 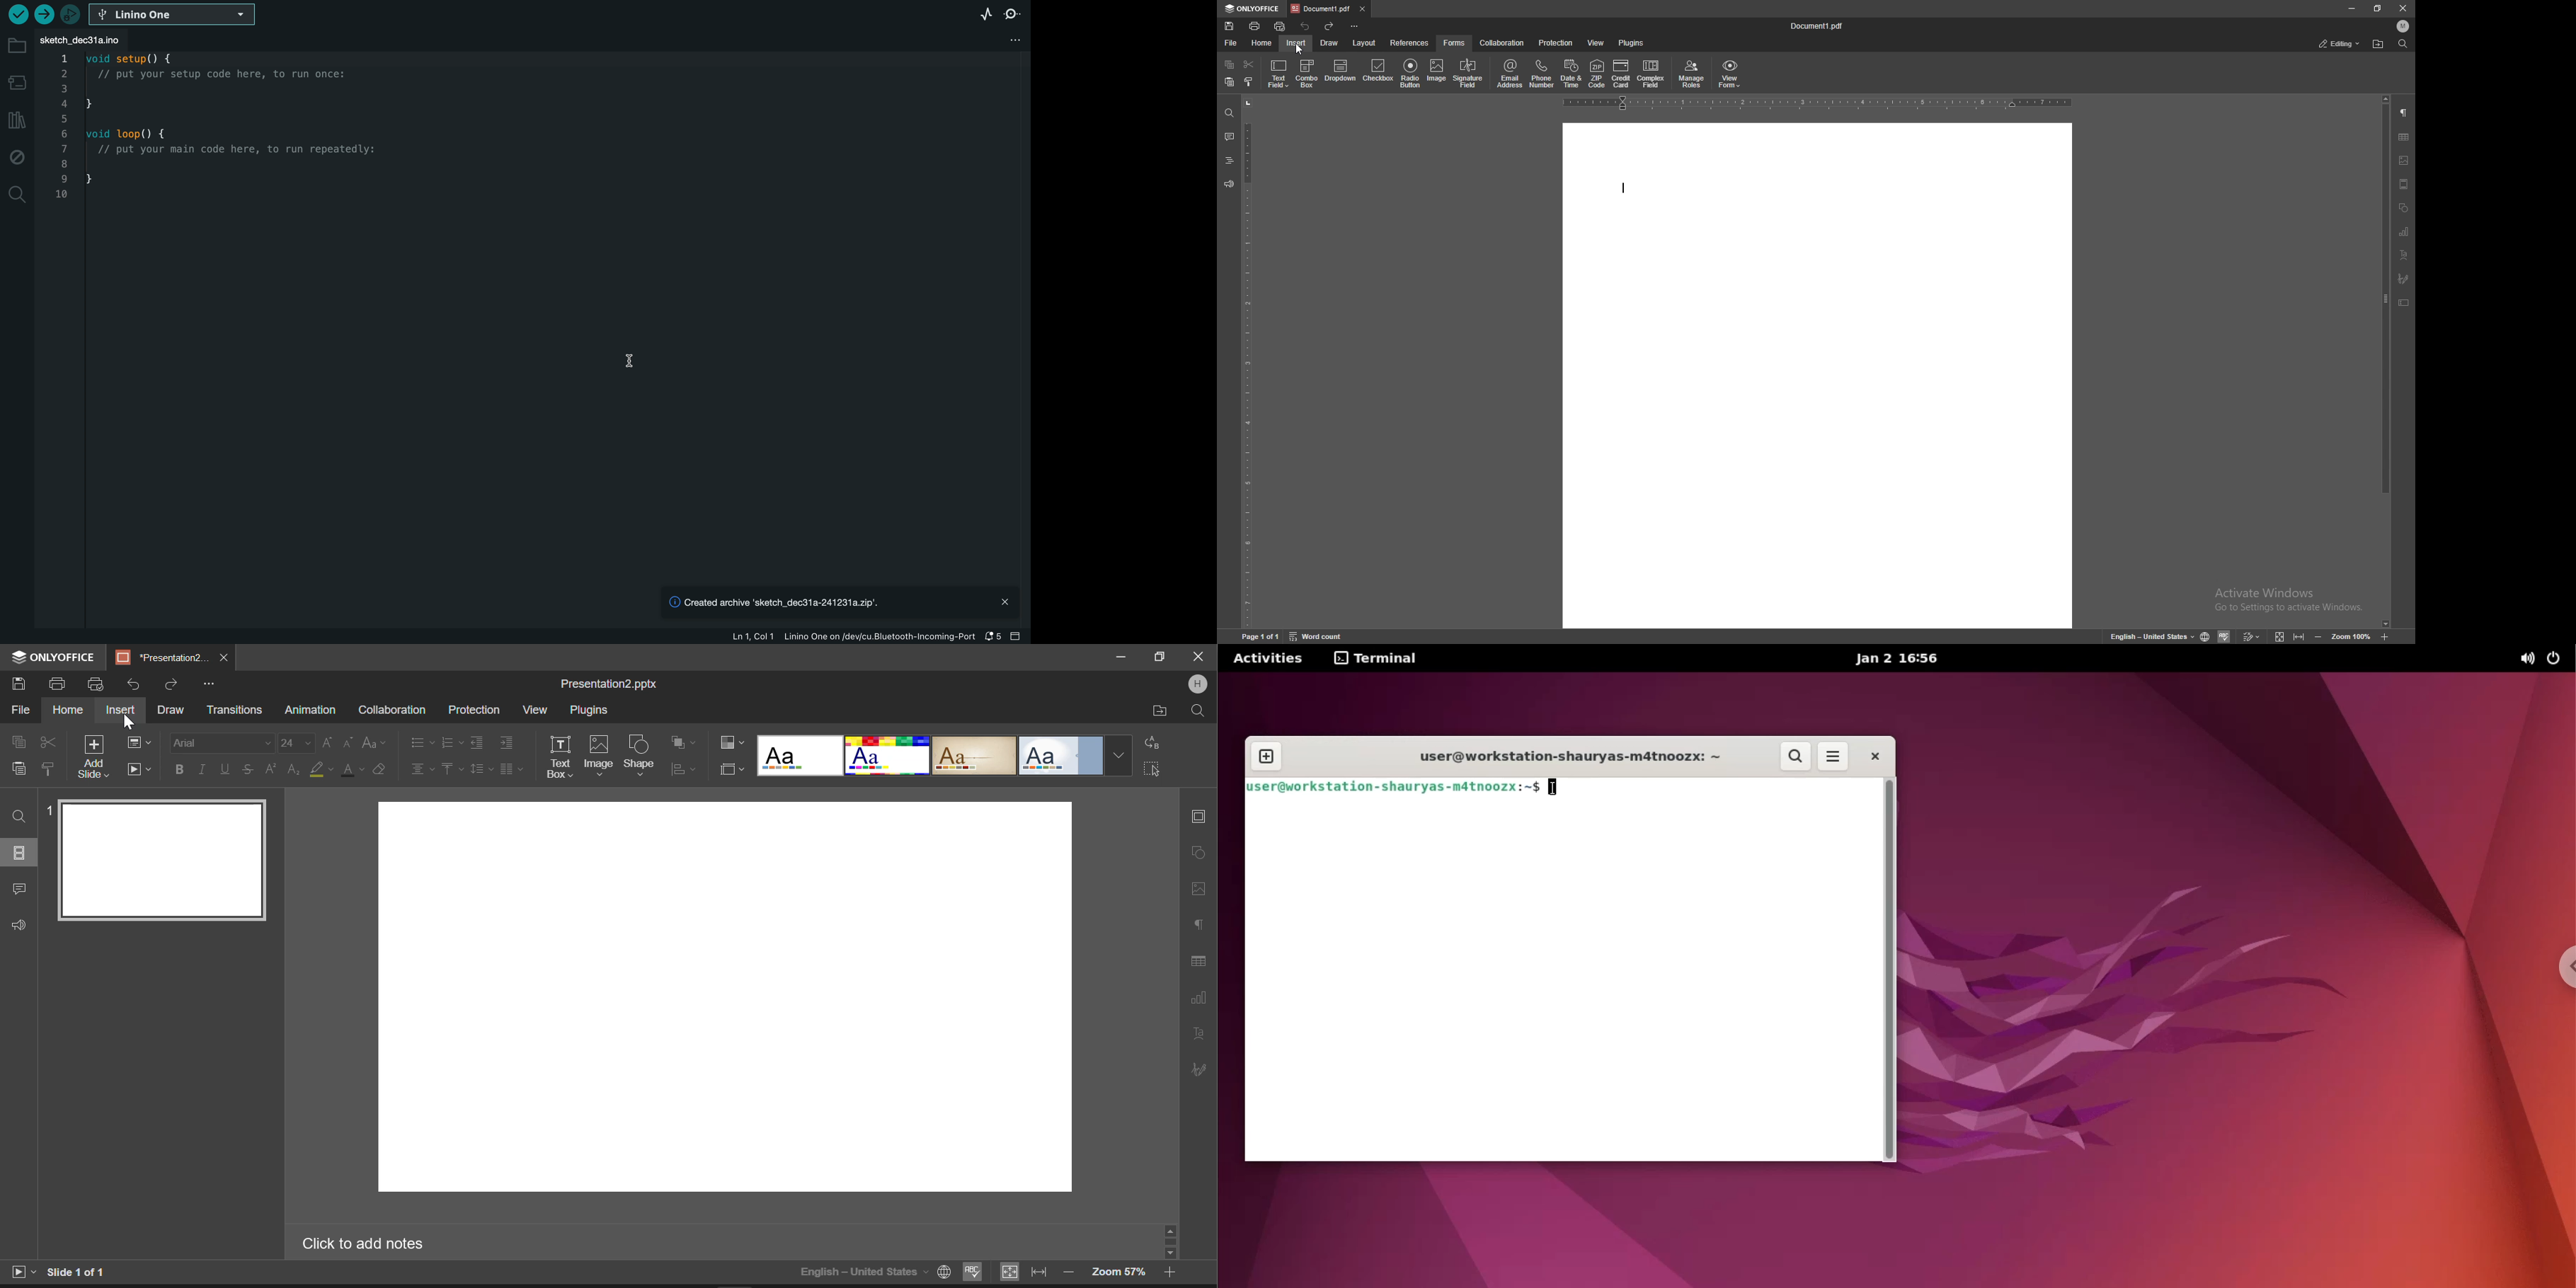 I want to click on Comments, so click(x=19, y=891).